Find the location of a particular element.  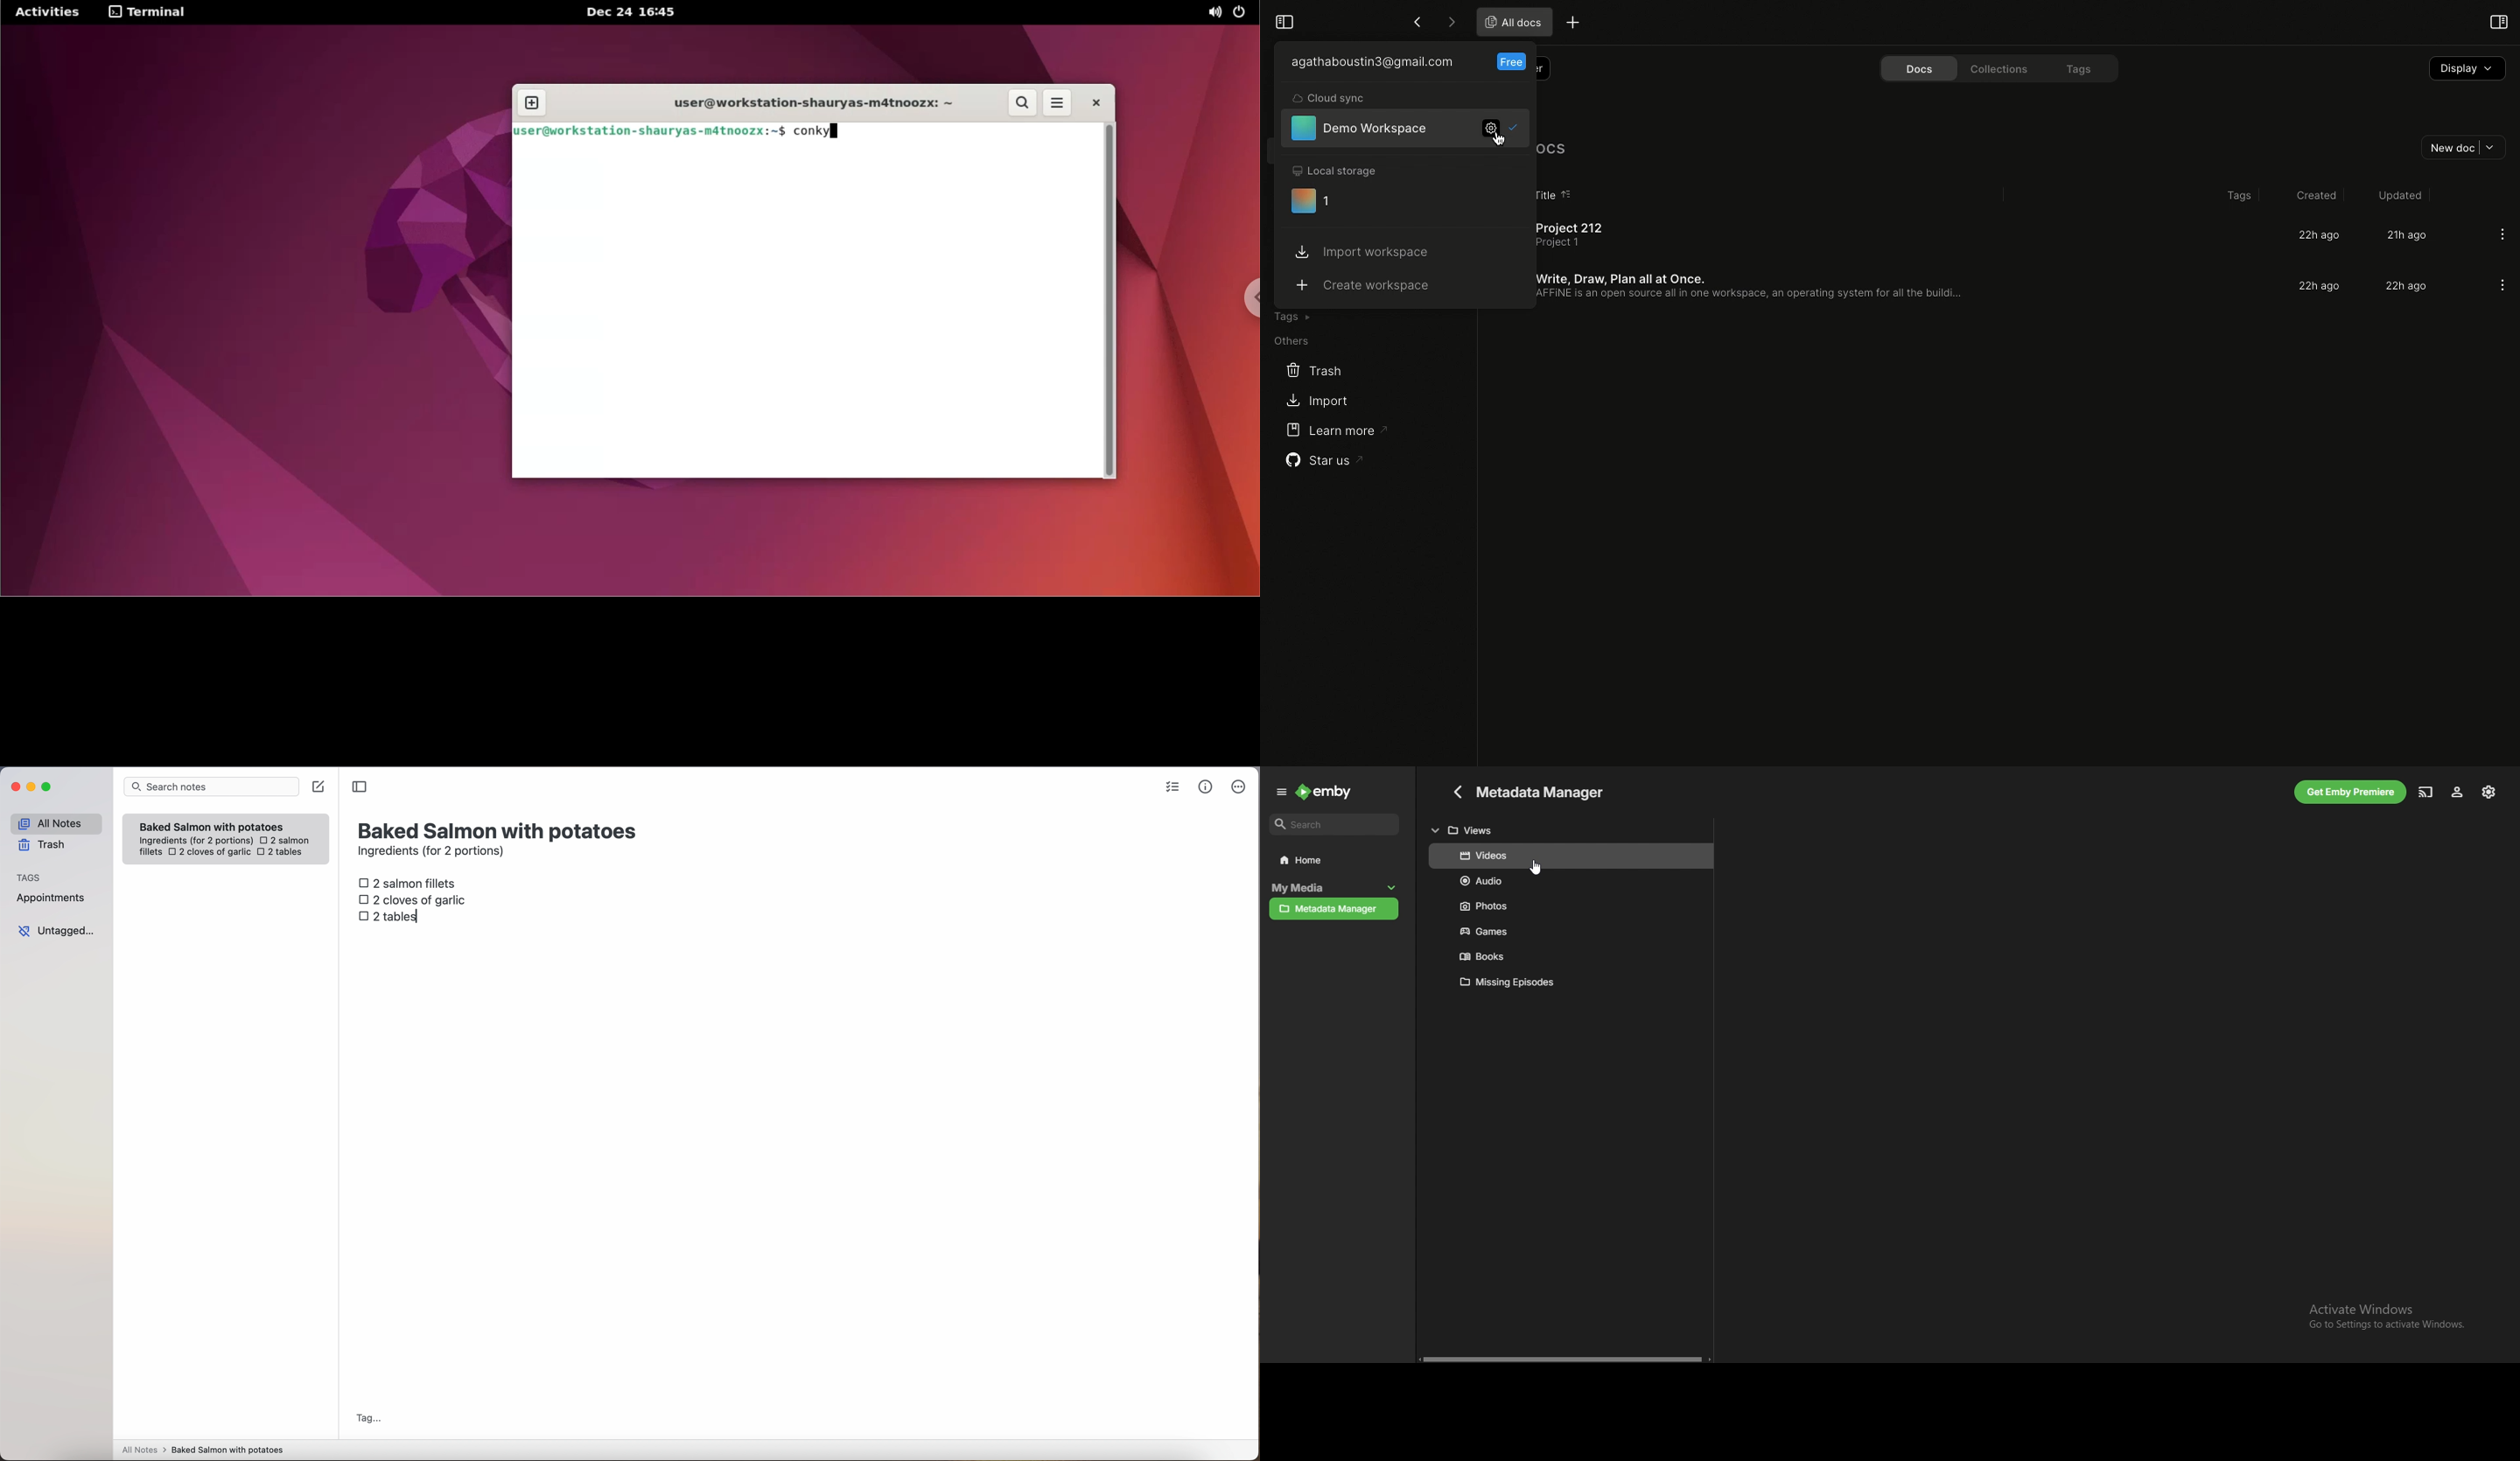

Docs is located at coordinates (1914, 67).